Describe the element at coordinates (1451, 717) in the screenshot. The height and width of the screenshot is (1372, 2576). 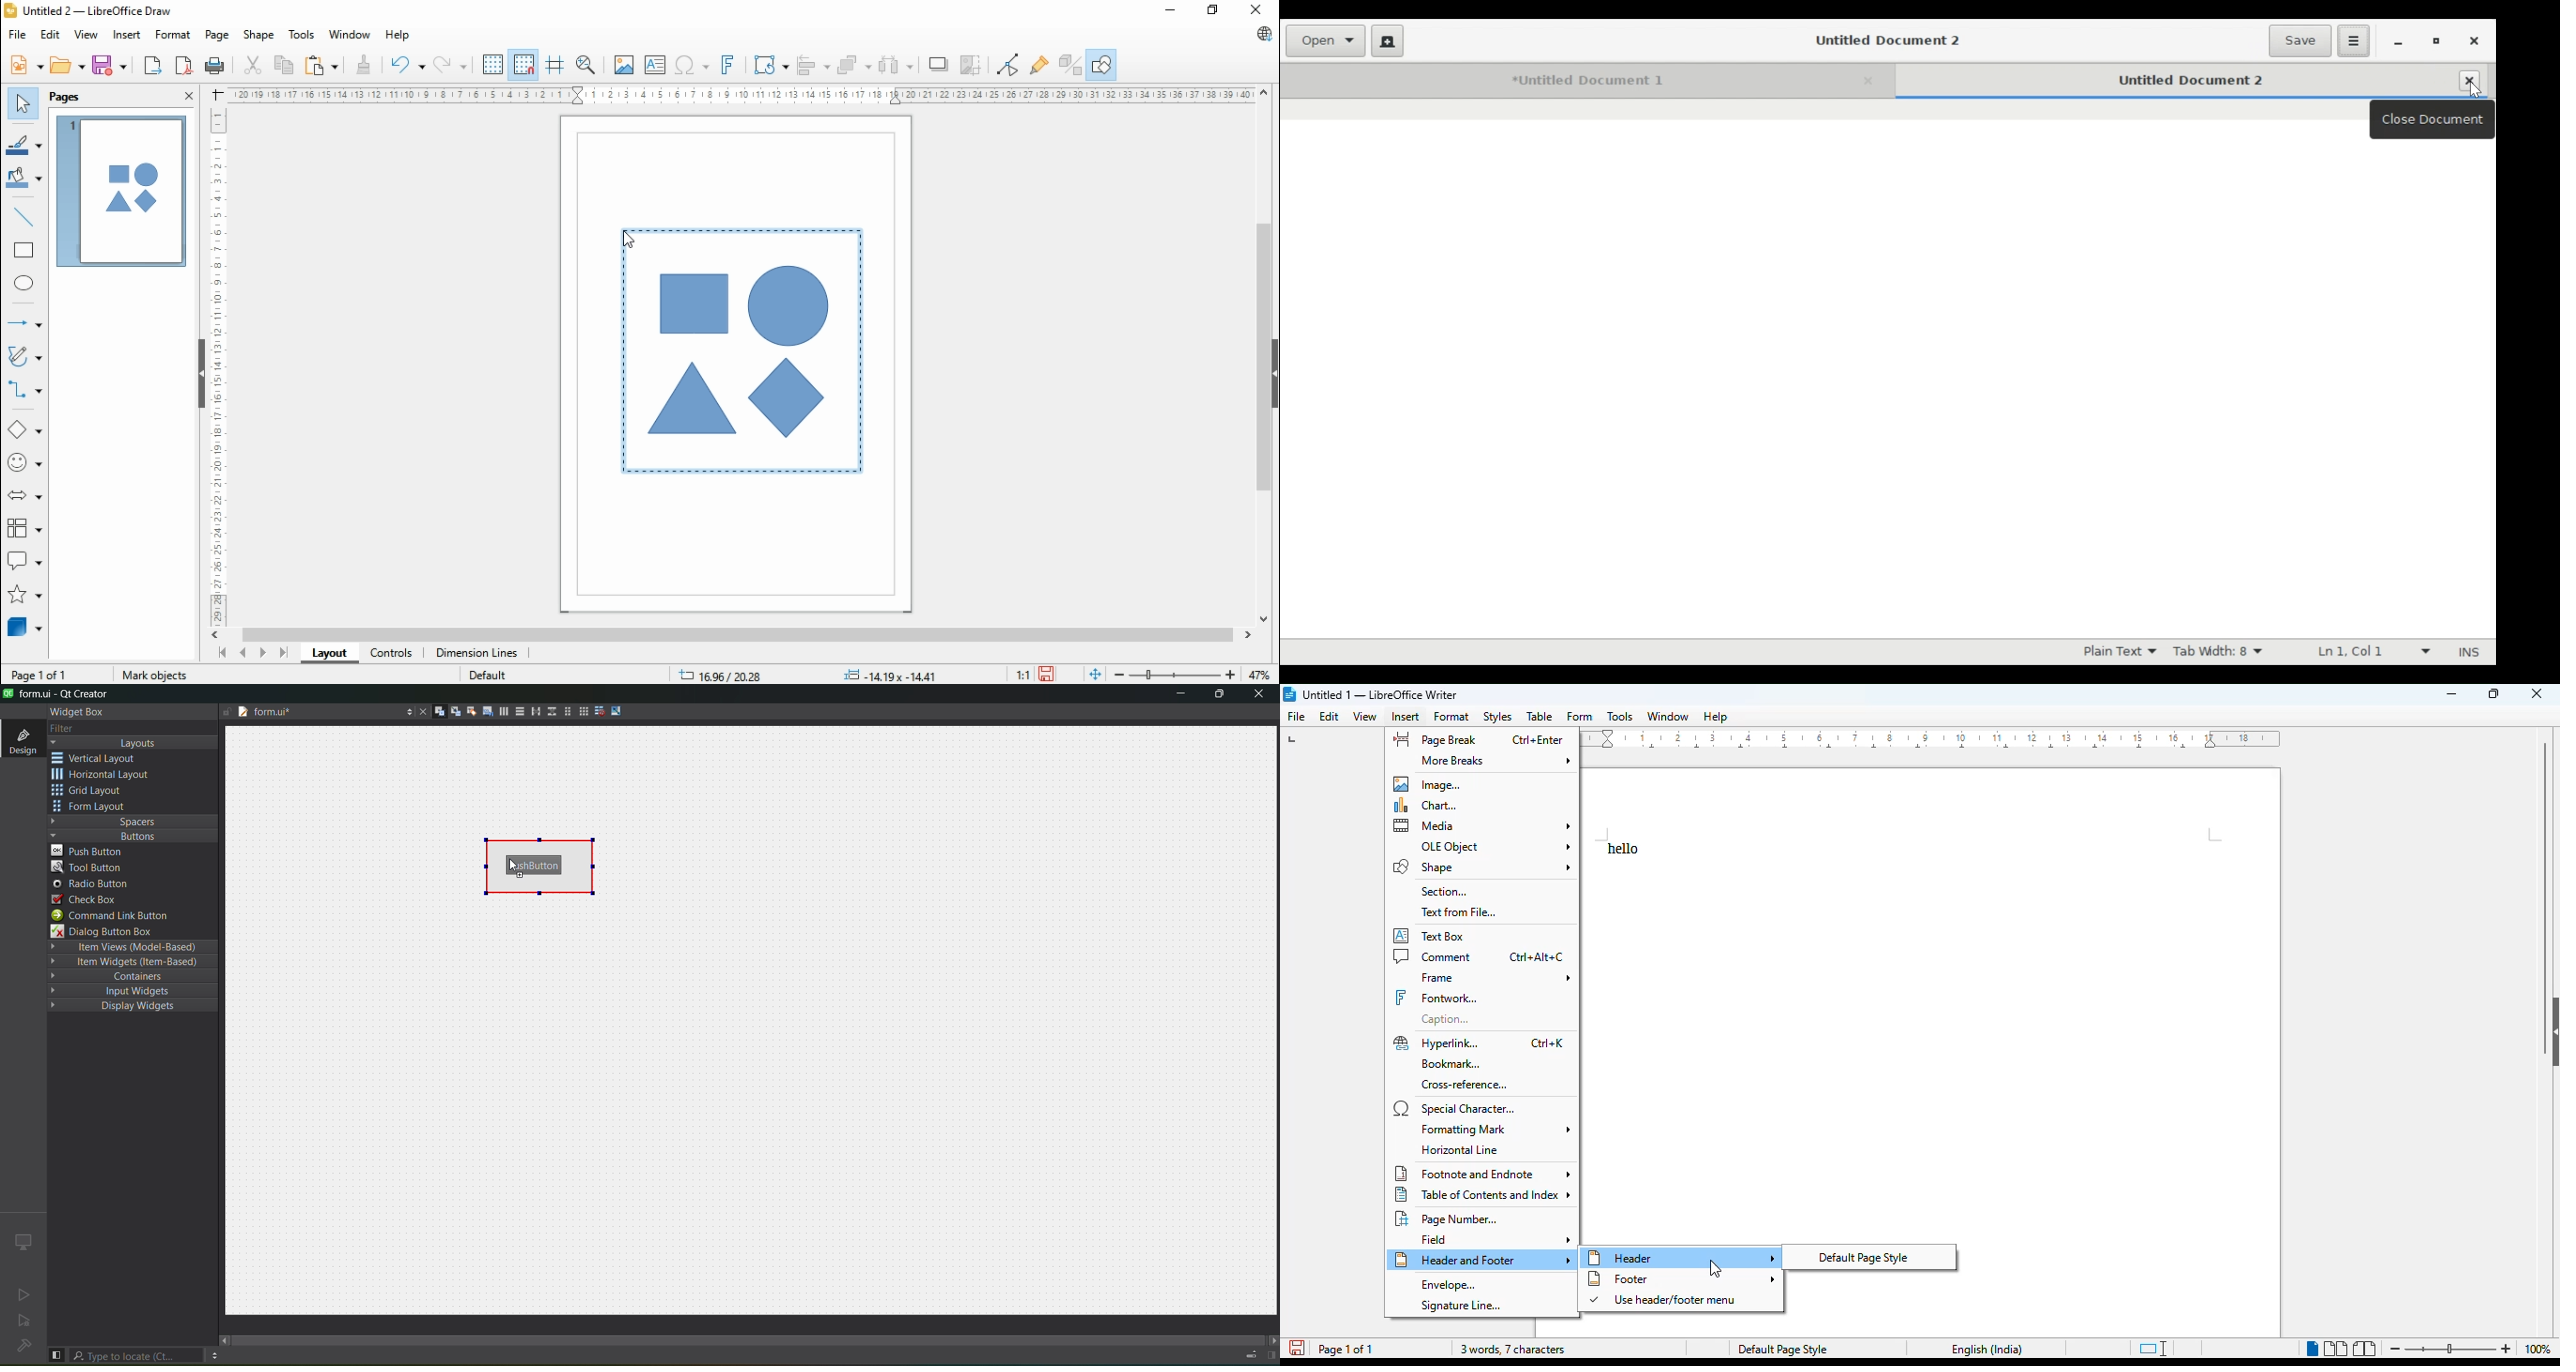
I see `format` at that location.